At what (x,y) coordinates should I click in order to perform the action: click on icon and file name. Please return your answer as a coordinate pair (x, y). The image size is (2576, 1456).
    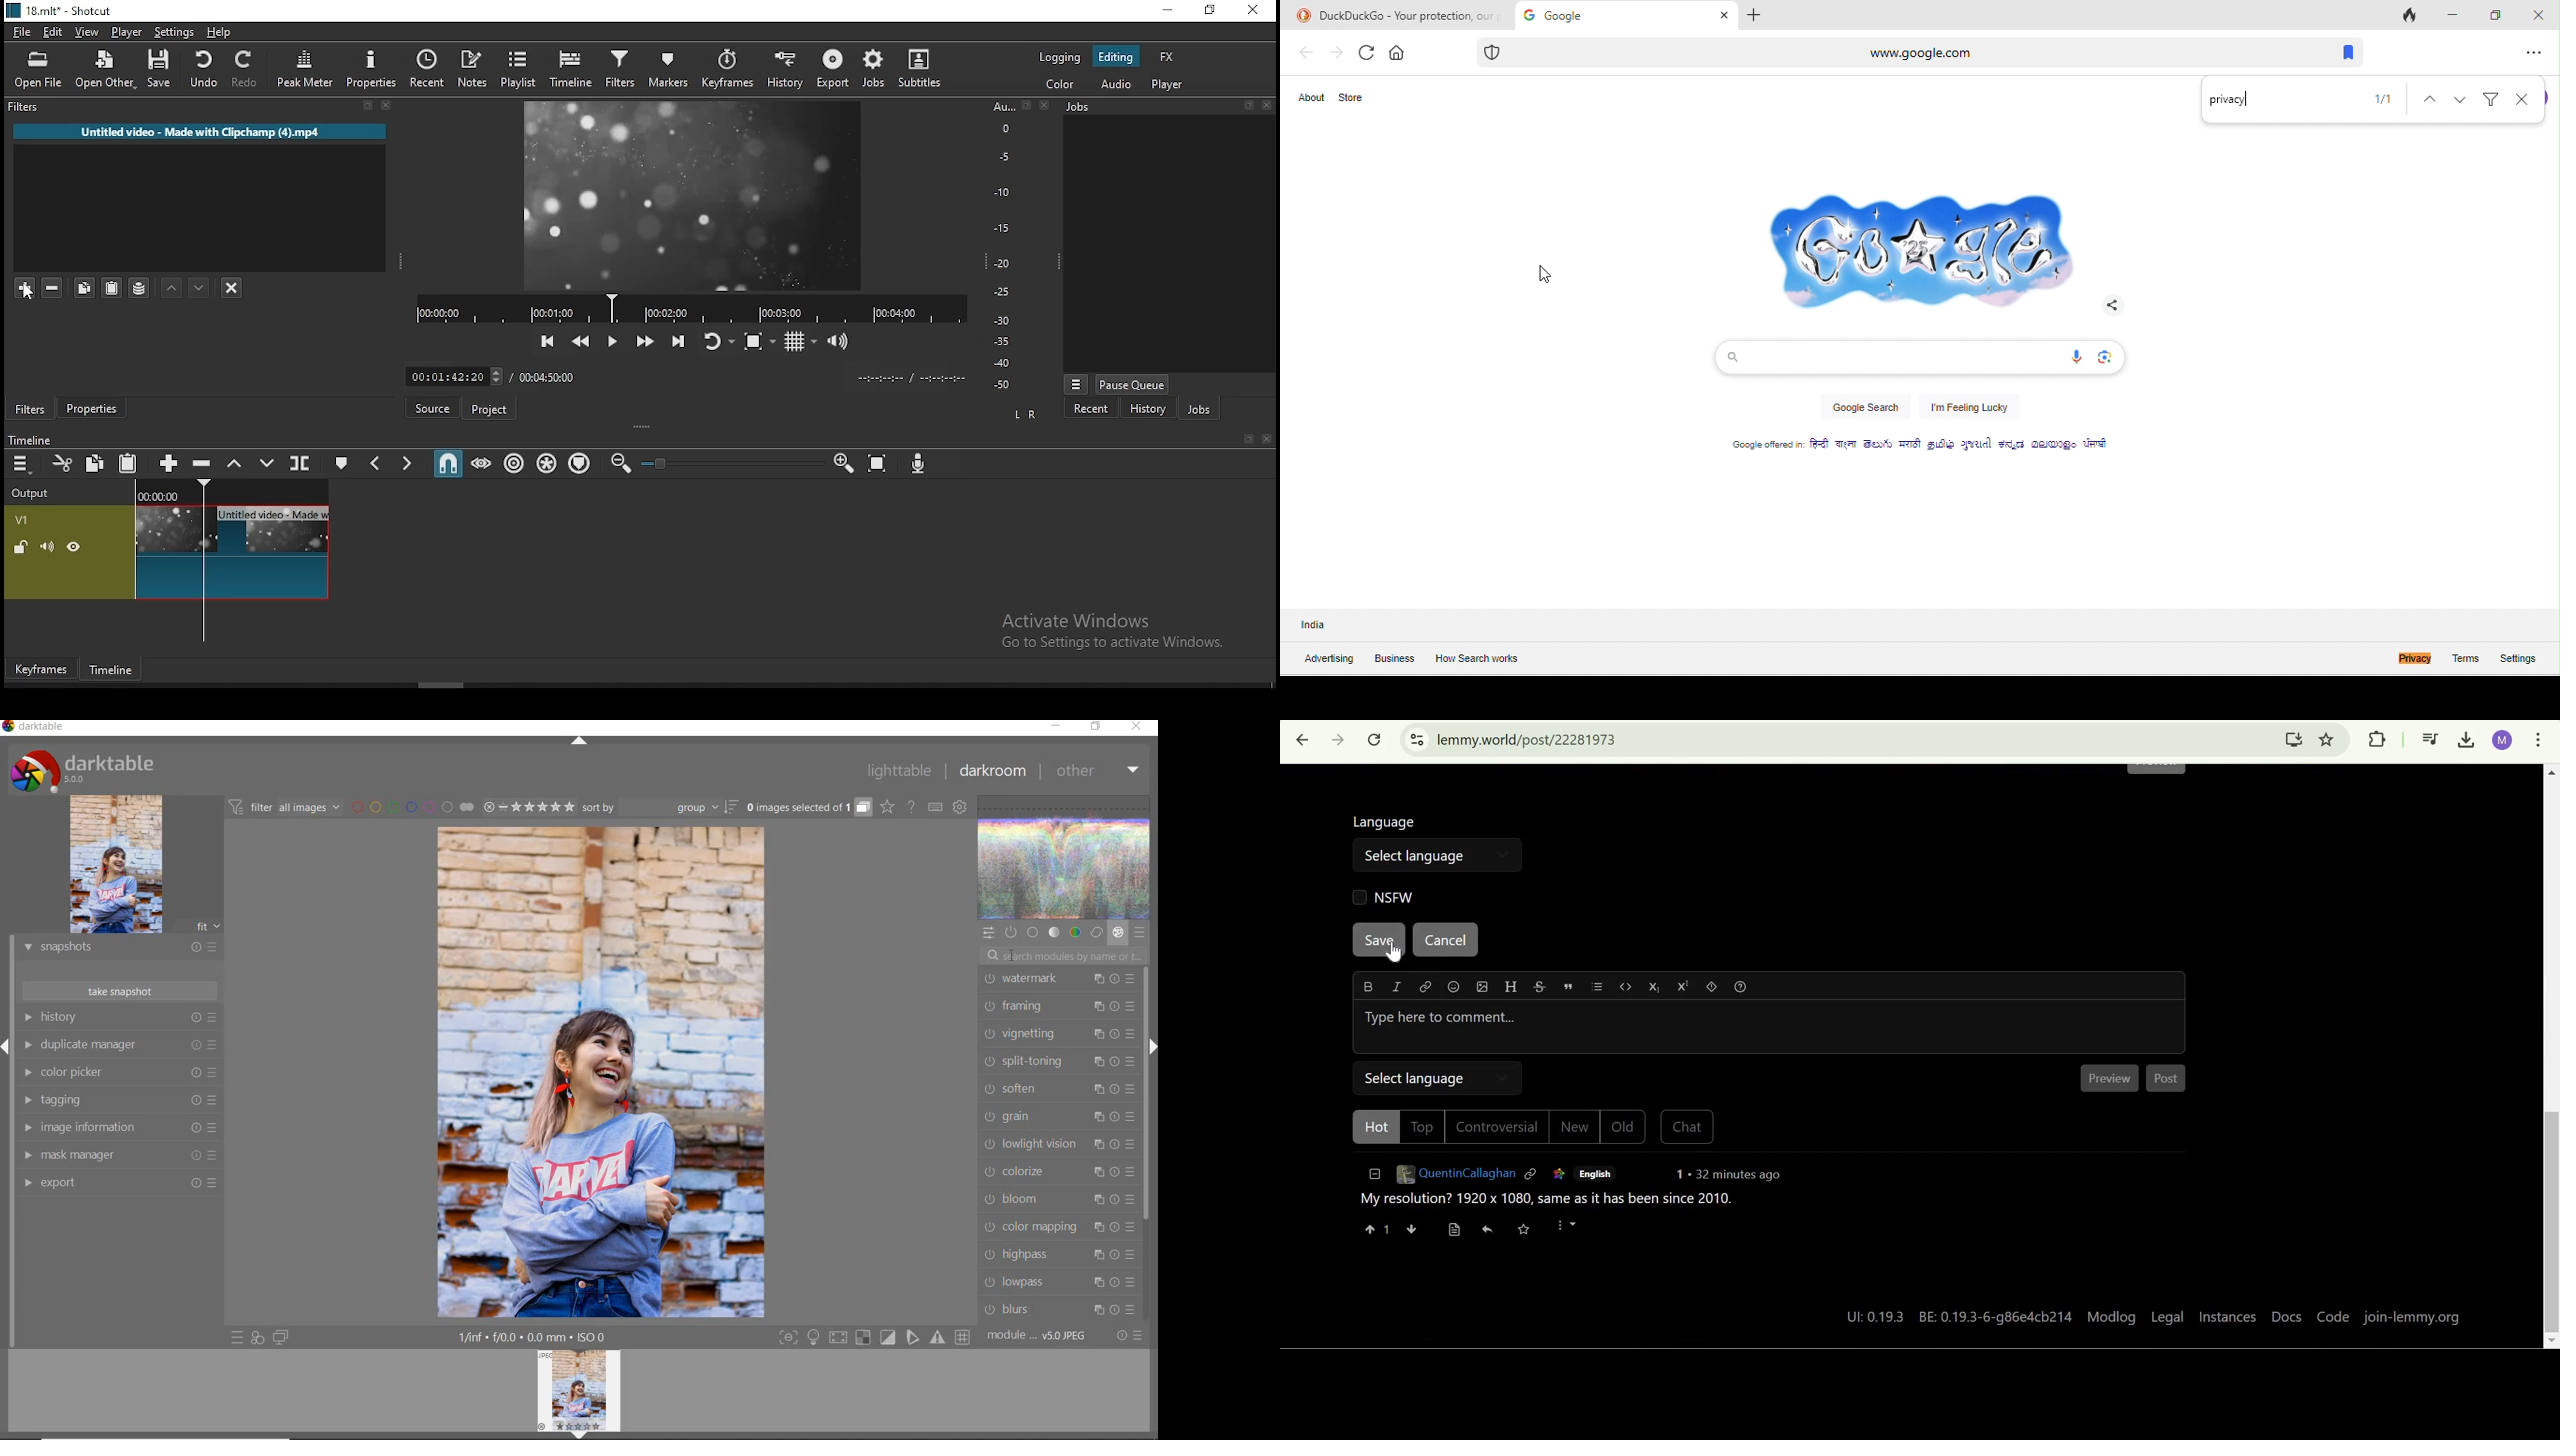
    Looking at the image, I should click on (58, 11).